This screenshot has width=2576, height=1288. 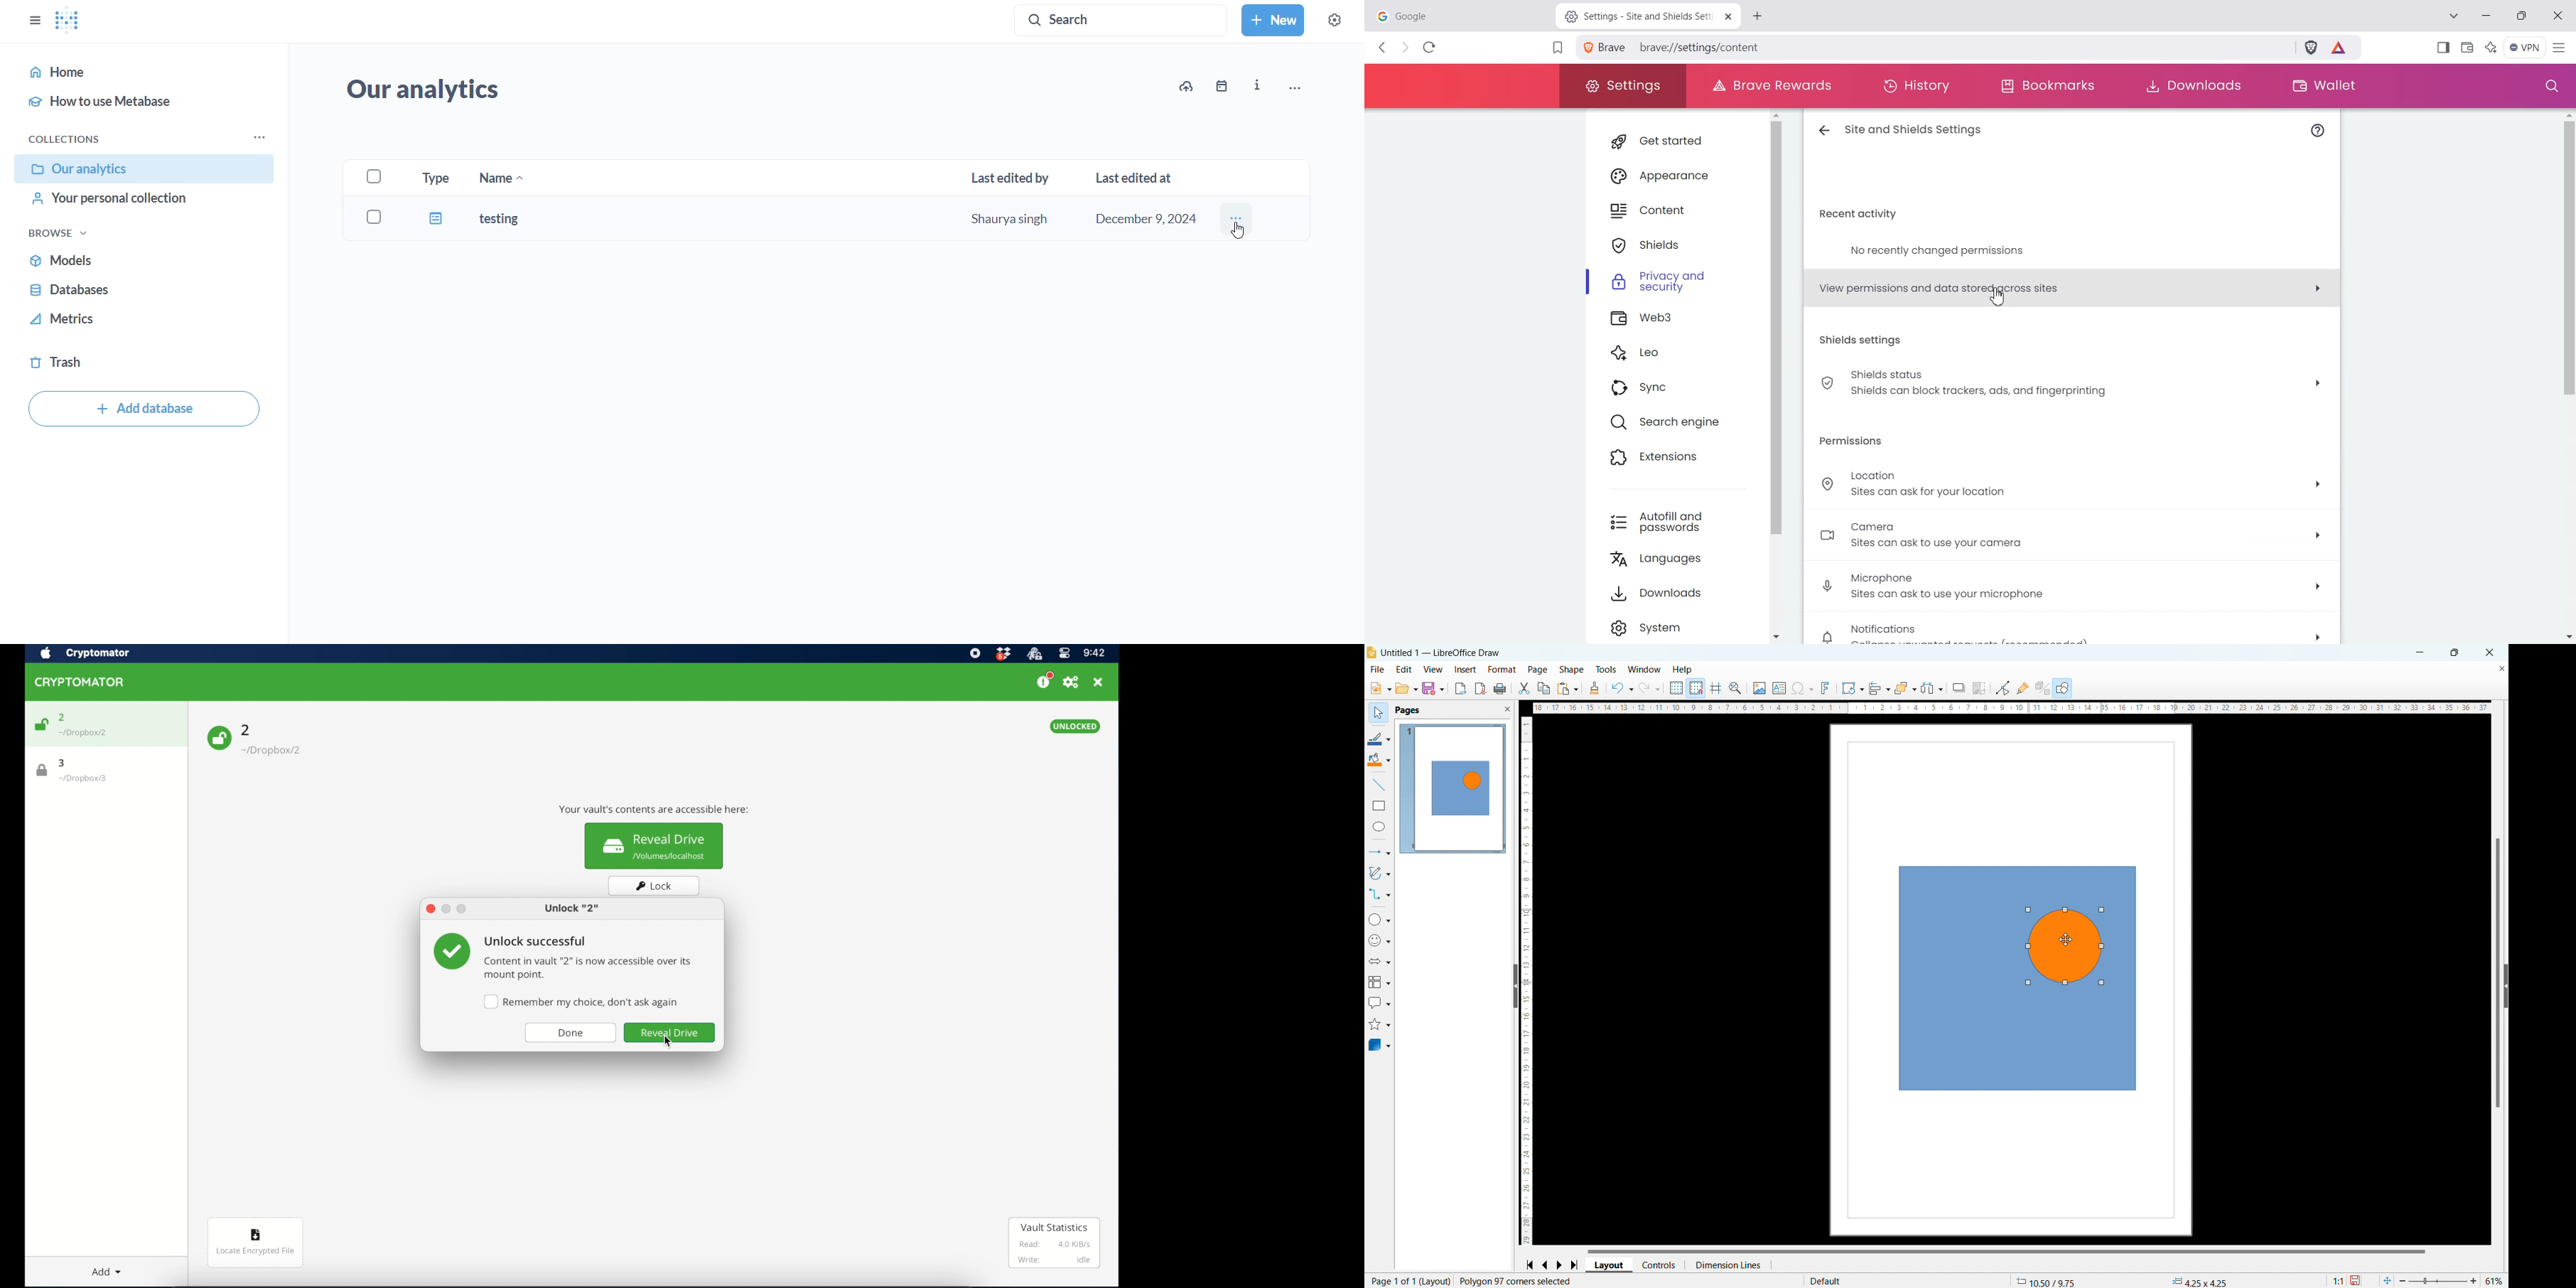 I want to click on Brave Shield, so click(x=2311, y=49).